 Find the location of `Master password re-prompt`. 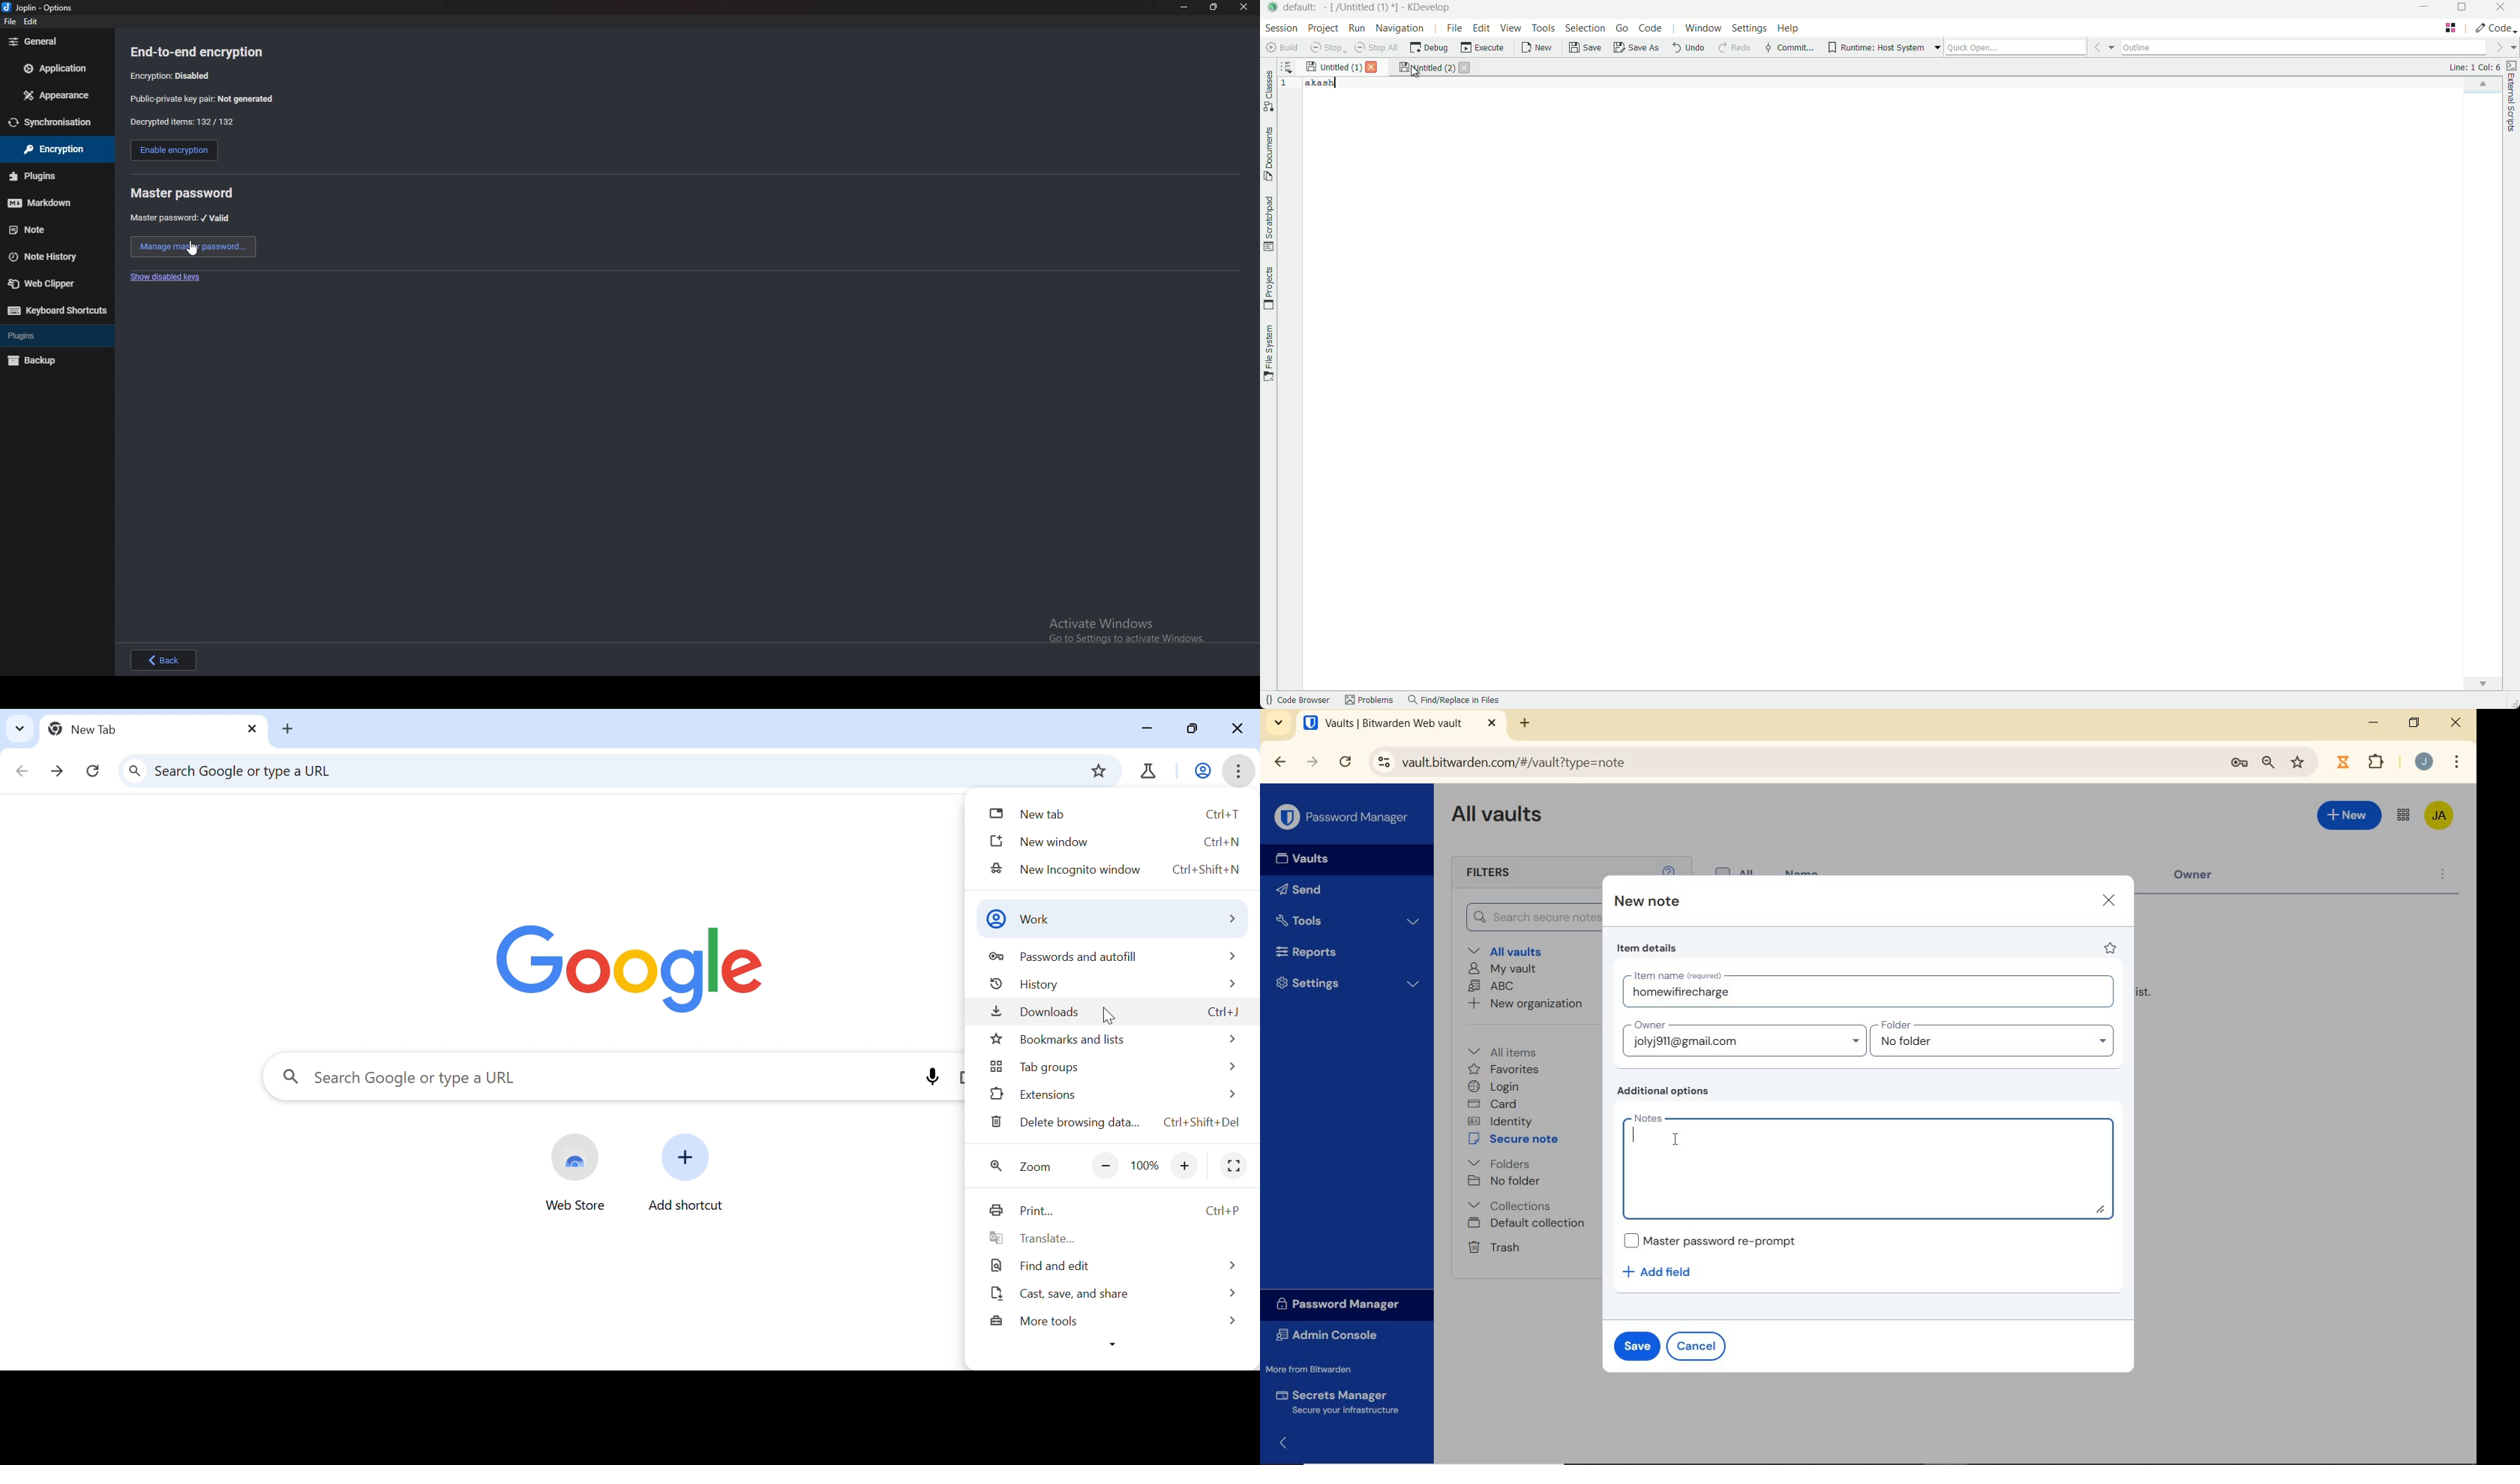

Master password re-prompt is located at coordinates (1718, 1240).